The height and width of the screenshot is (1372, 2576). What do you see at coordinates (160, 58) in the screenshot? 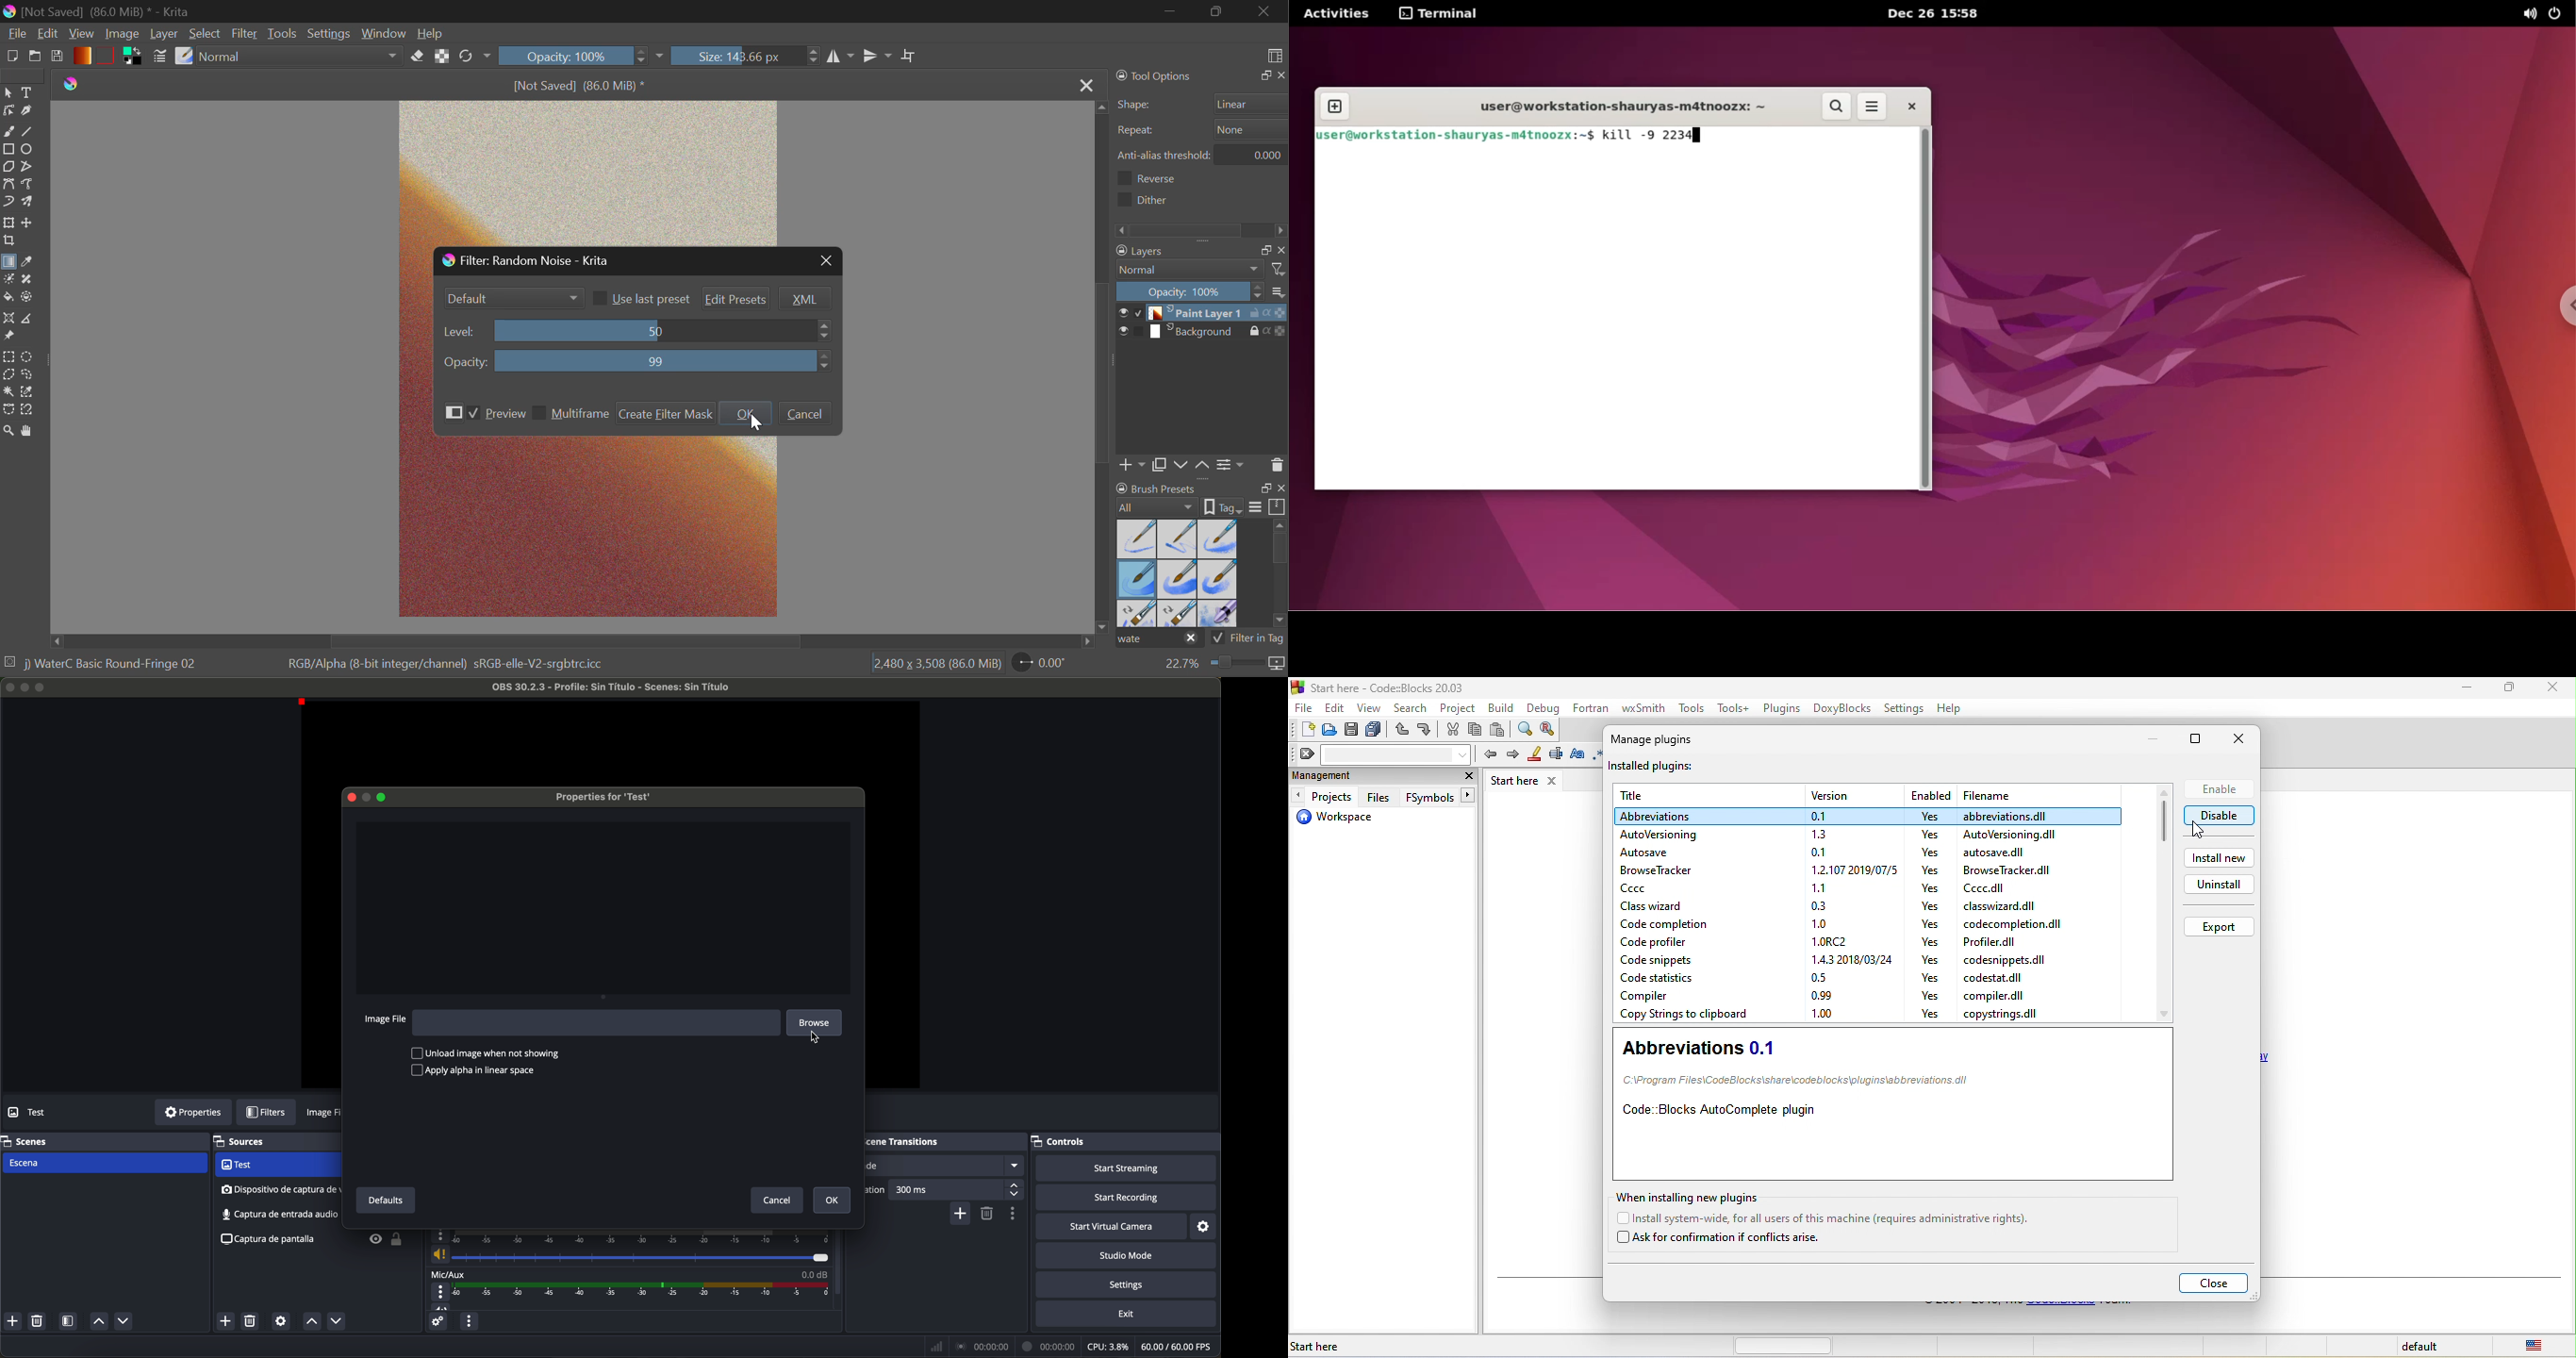
I see `Brusht Settings` at bounding box center [160, 58].